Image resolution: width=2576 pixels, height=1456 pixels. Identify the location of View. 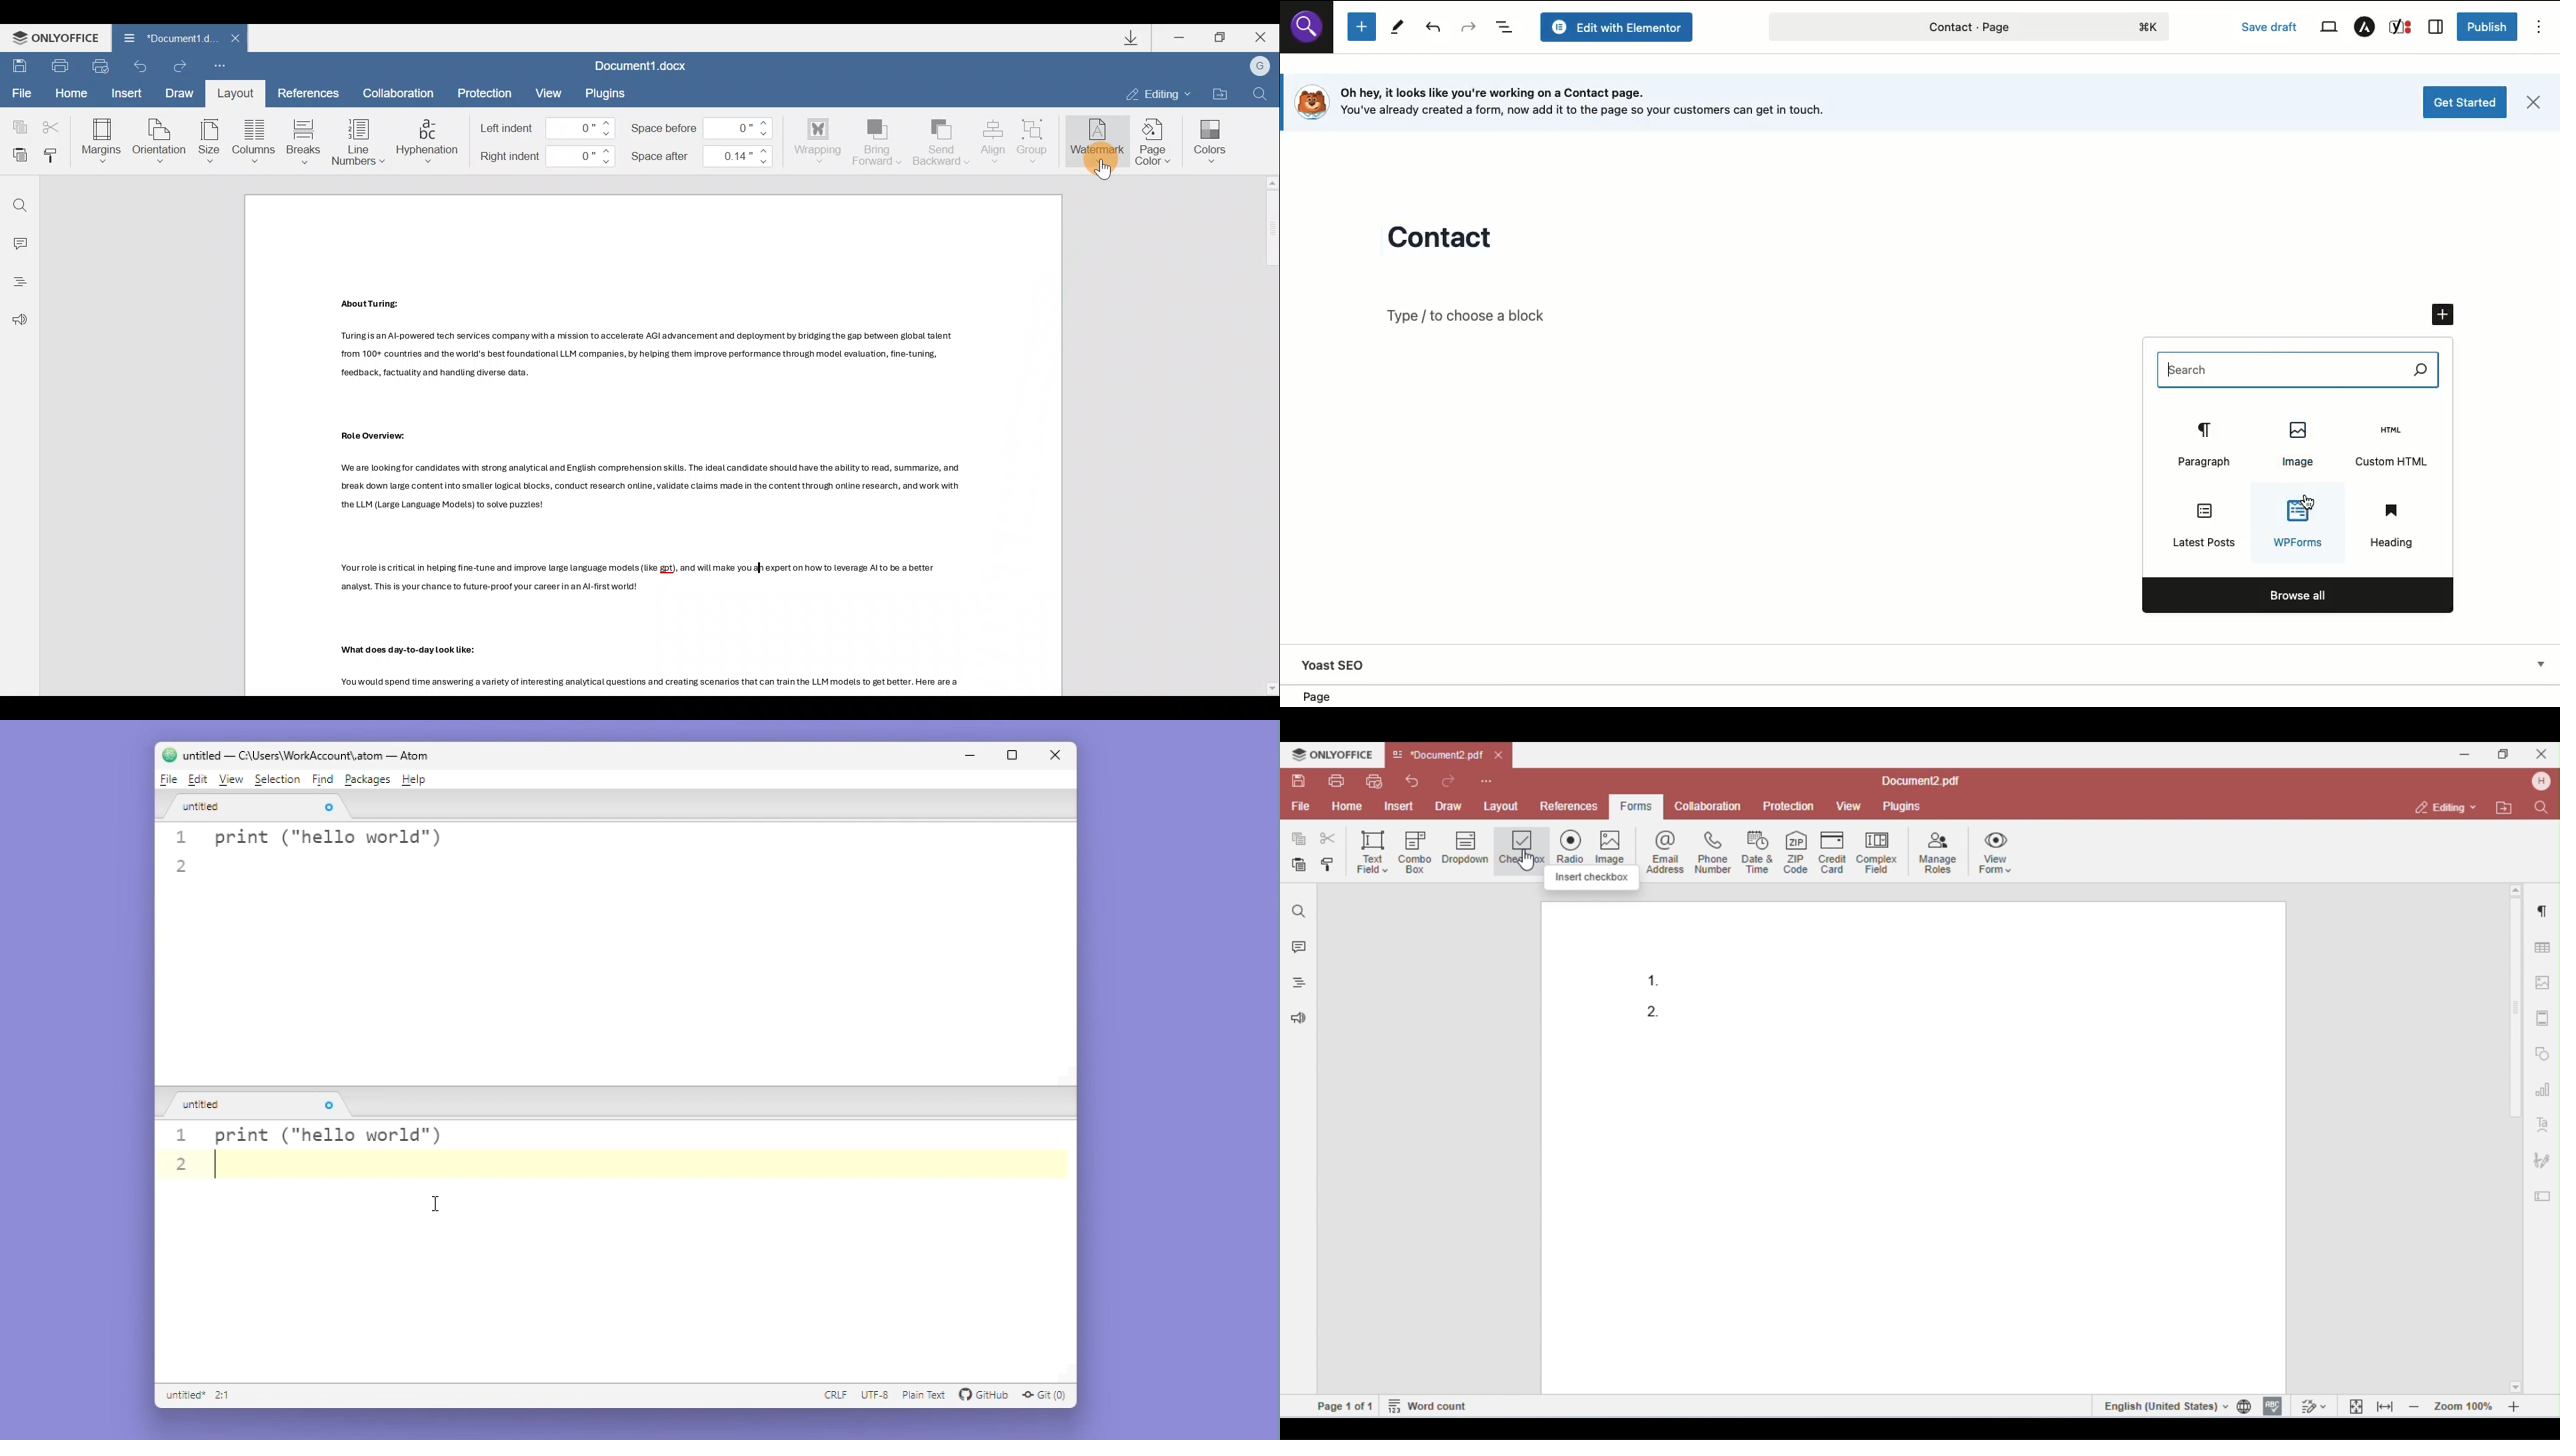
(549, 91).